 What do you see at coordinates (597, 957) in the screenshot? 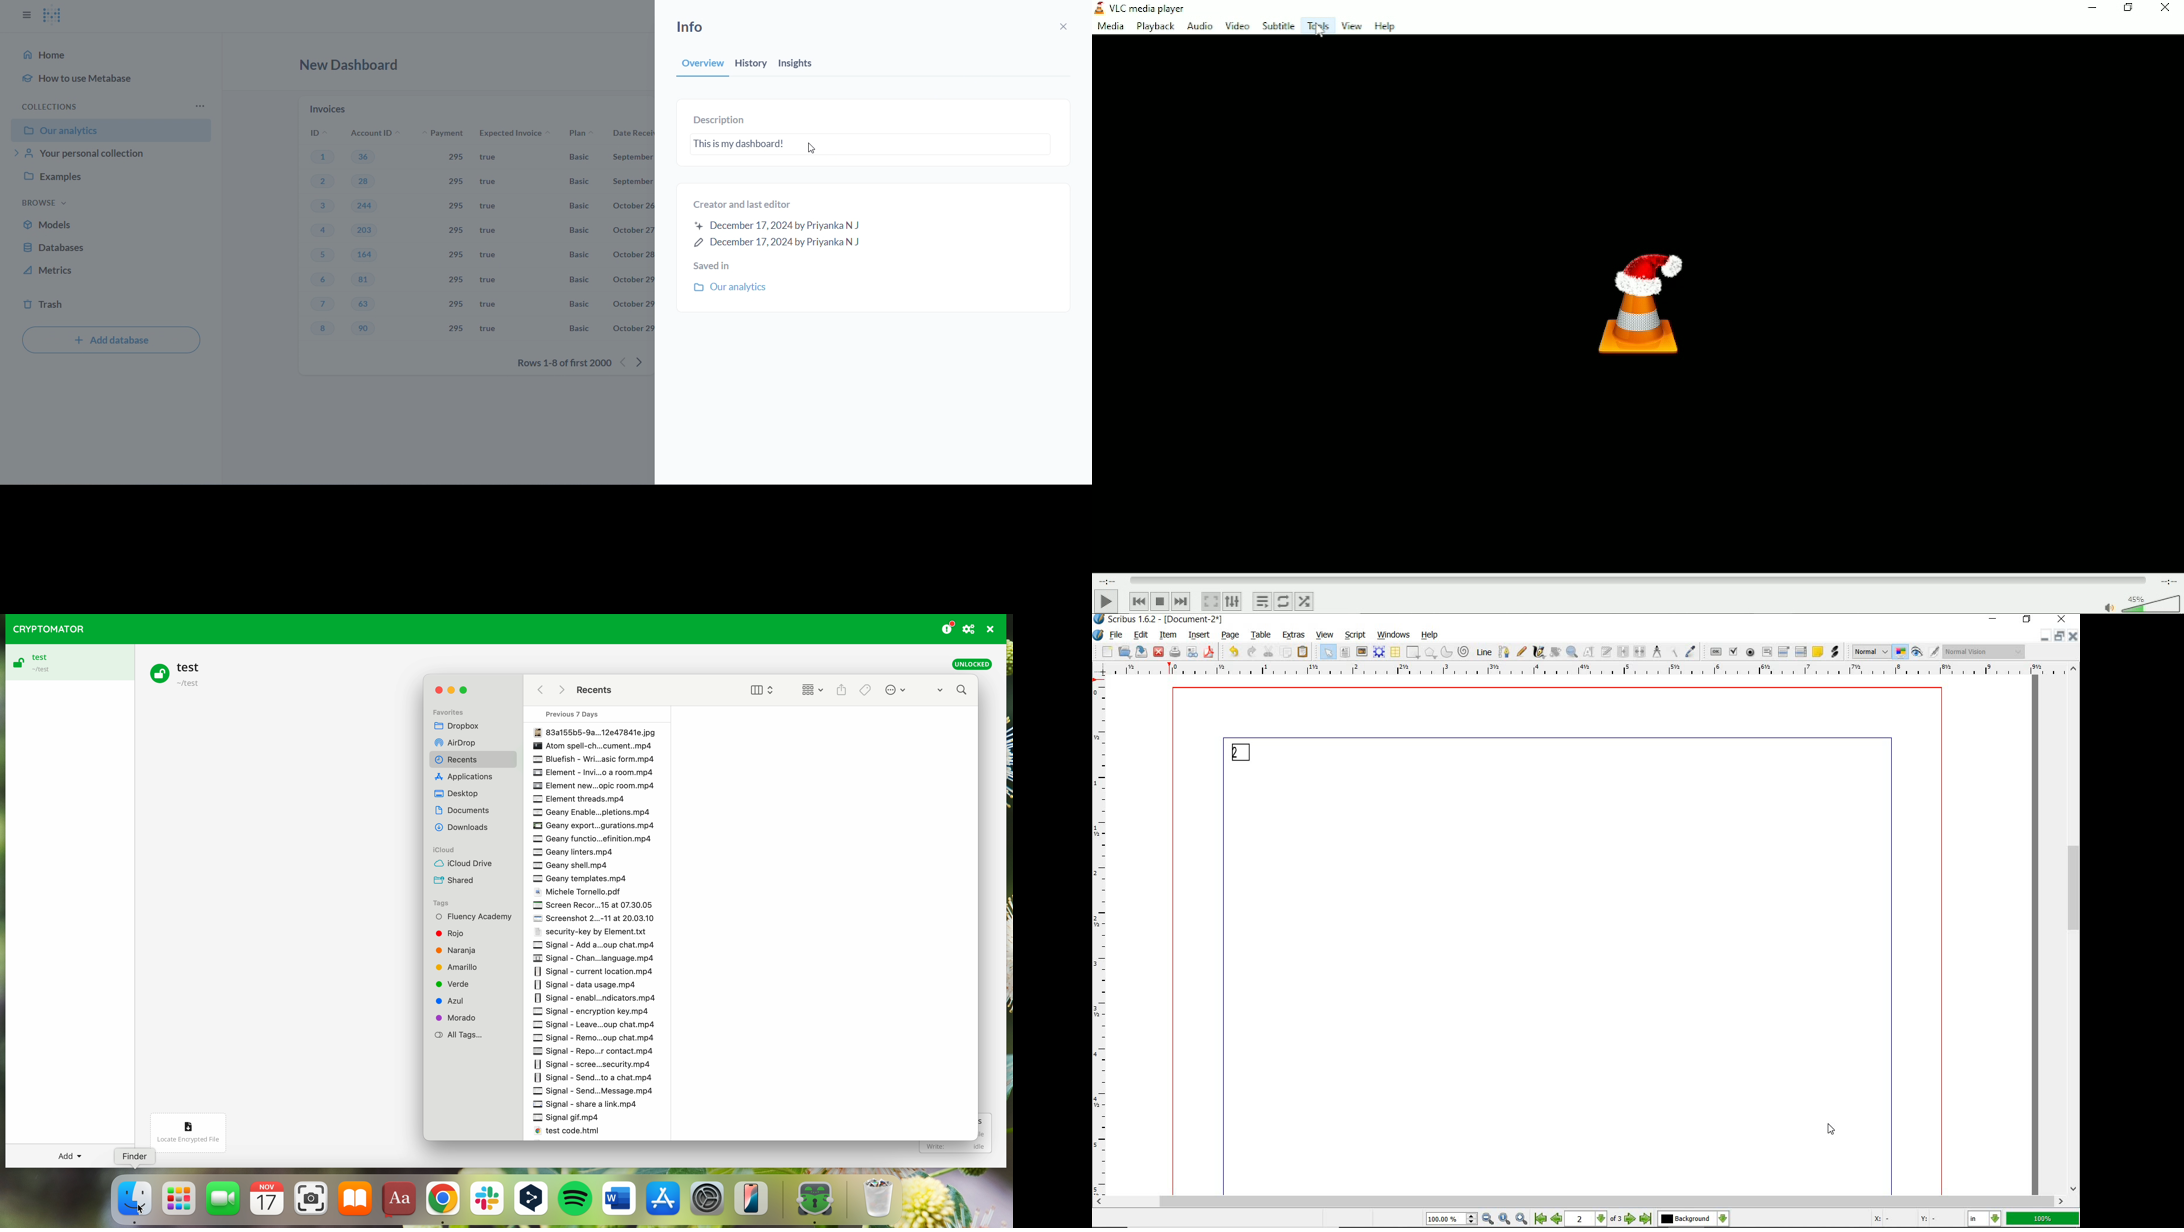
I see `signal chan language` at bounding box center [597, 957].